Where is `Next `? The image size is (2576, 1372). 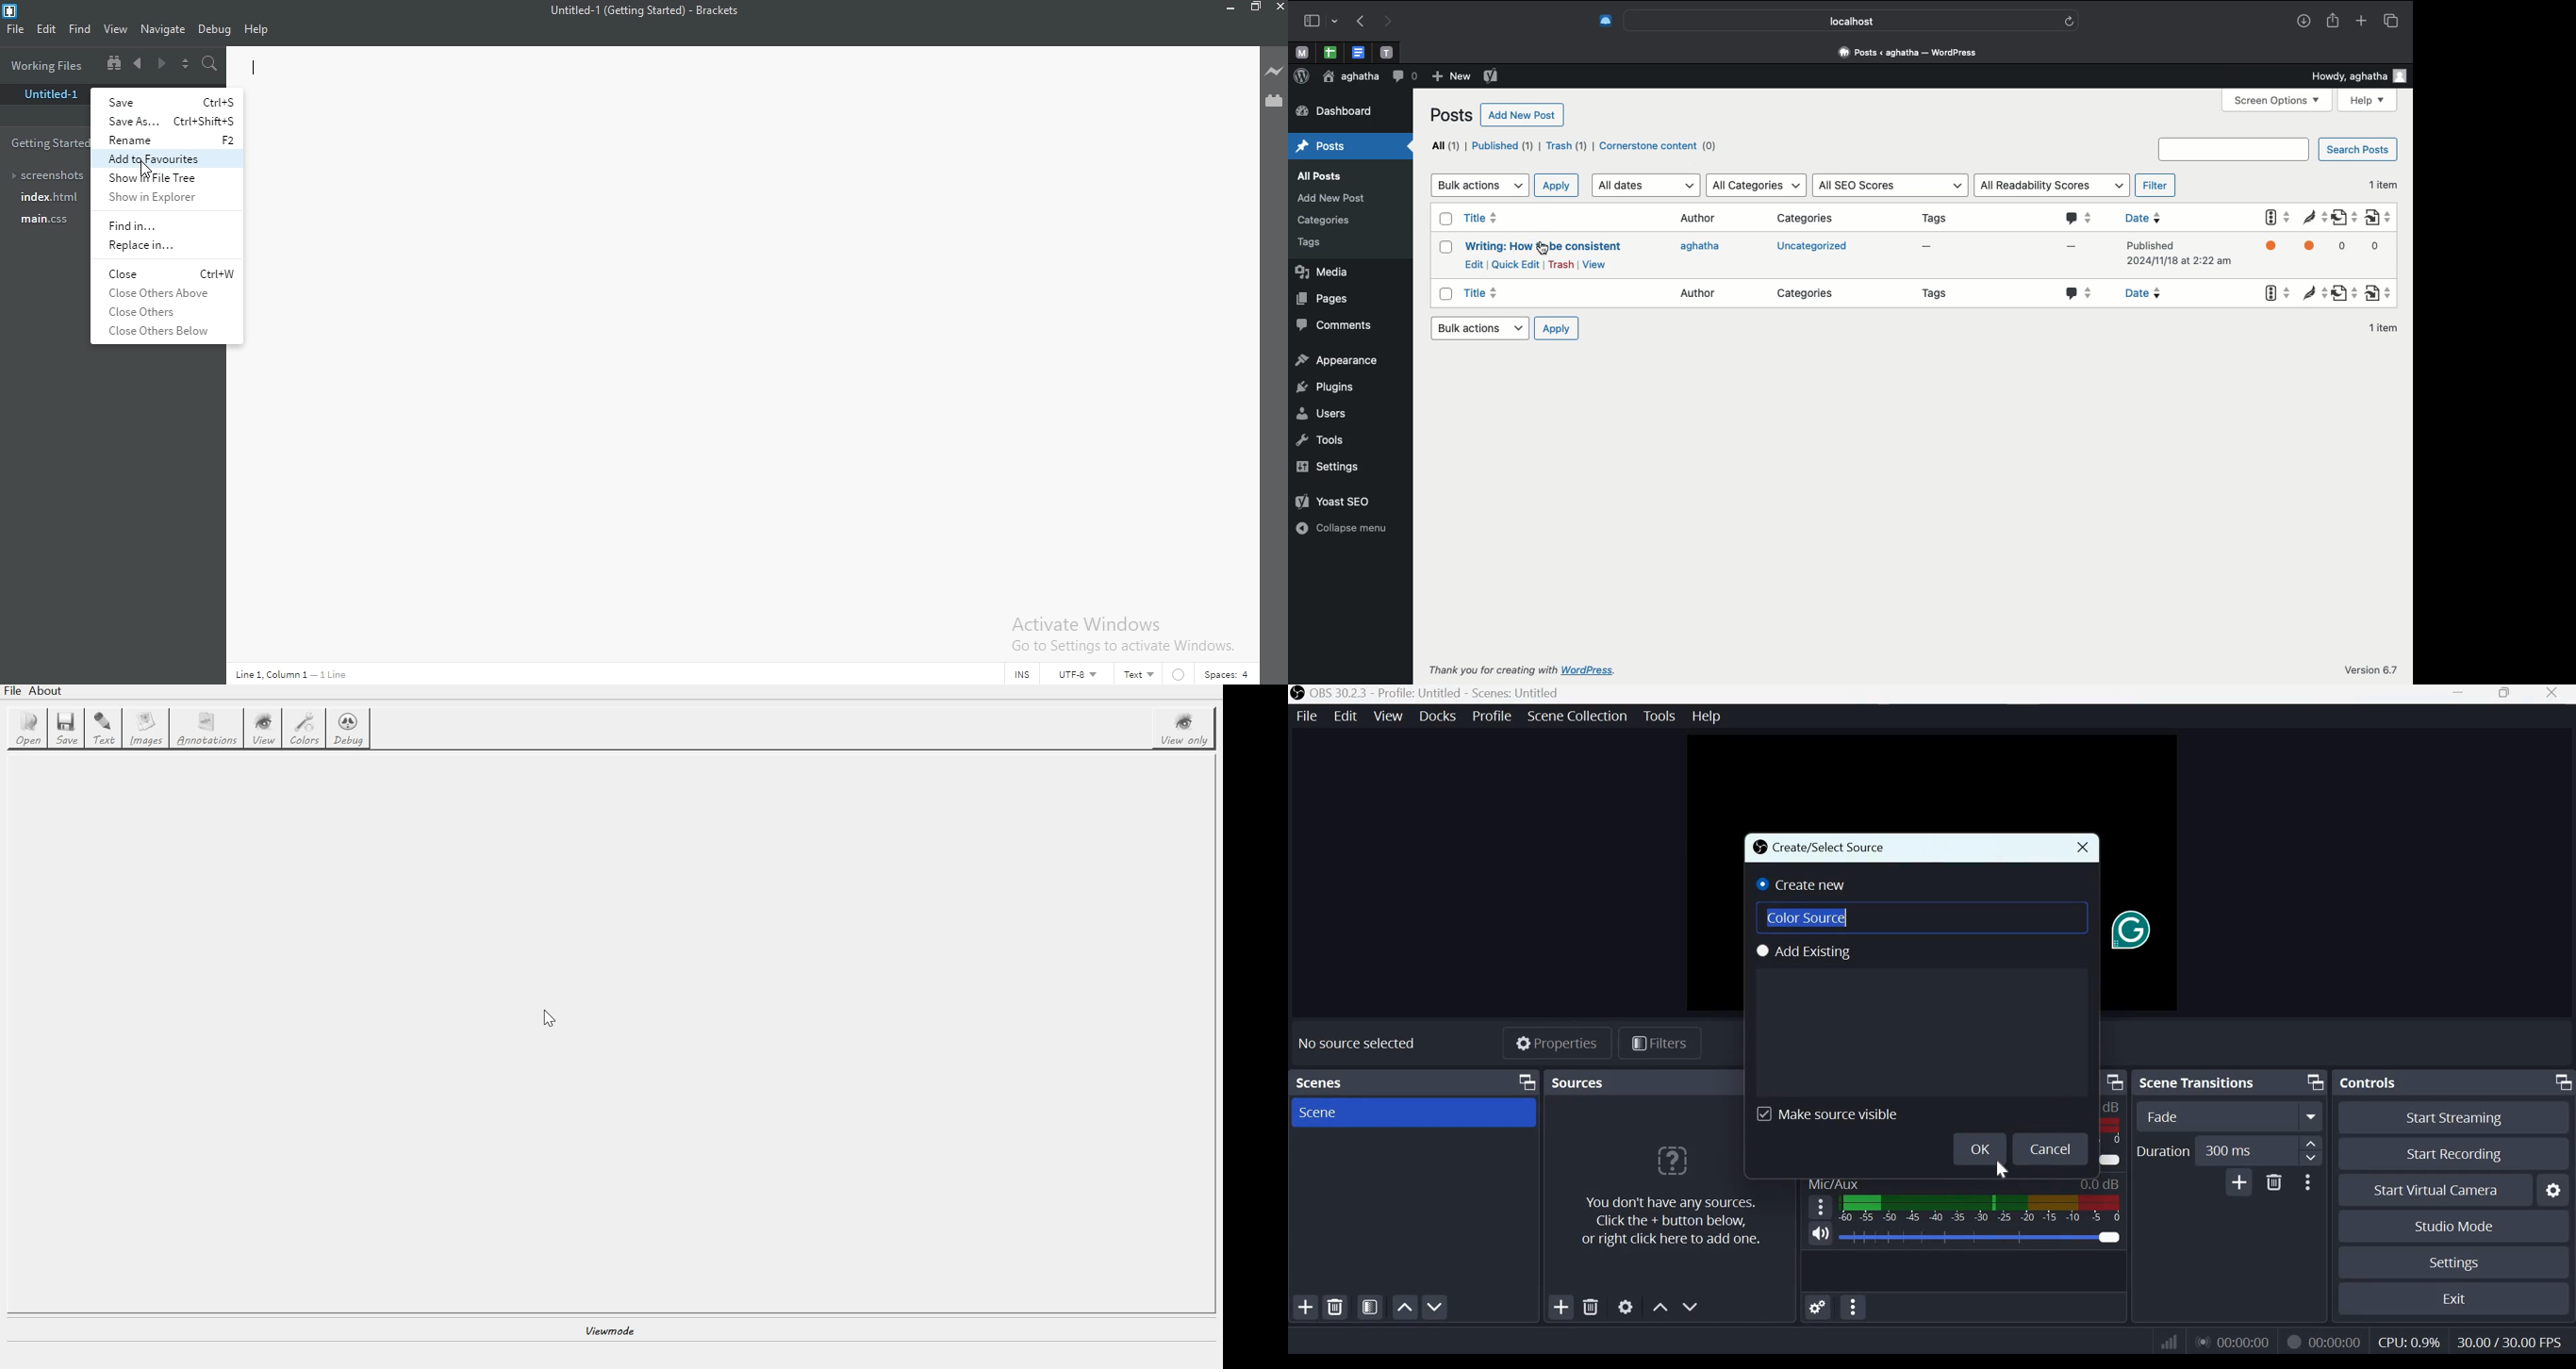 Next  is located at coordinates (163, 64).